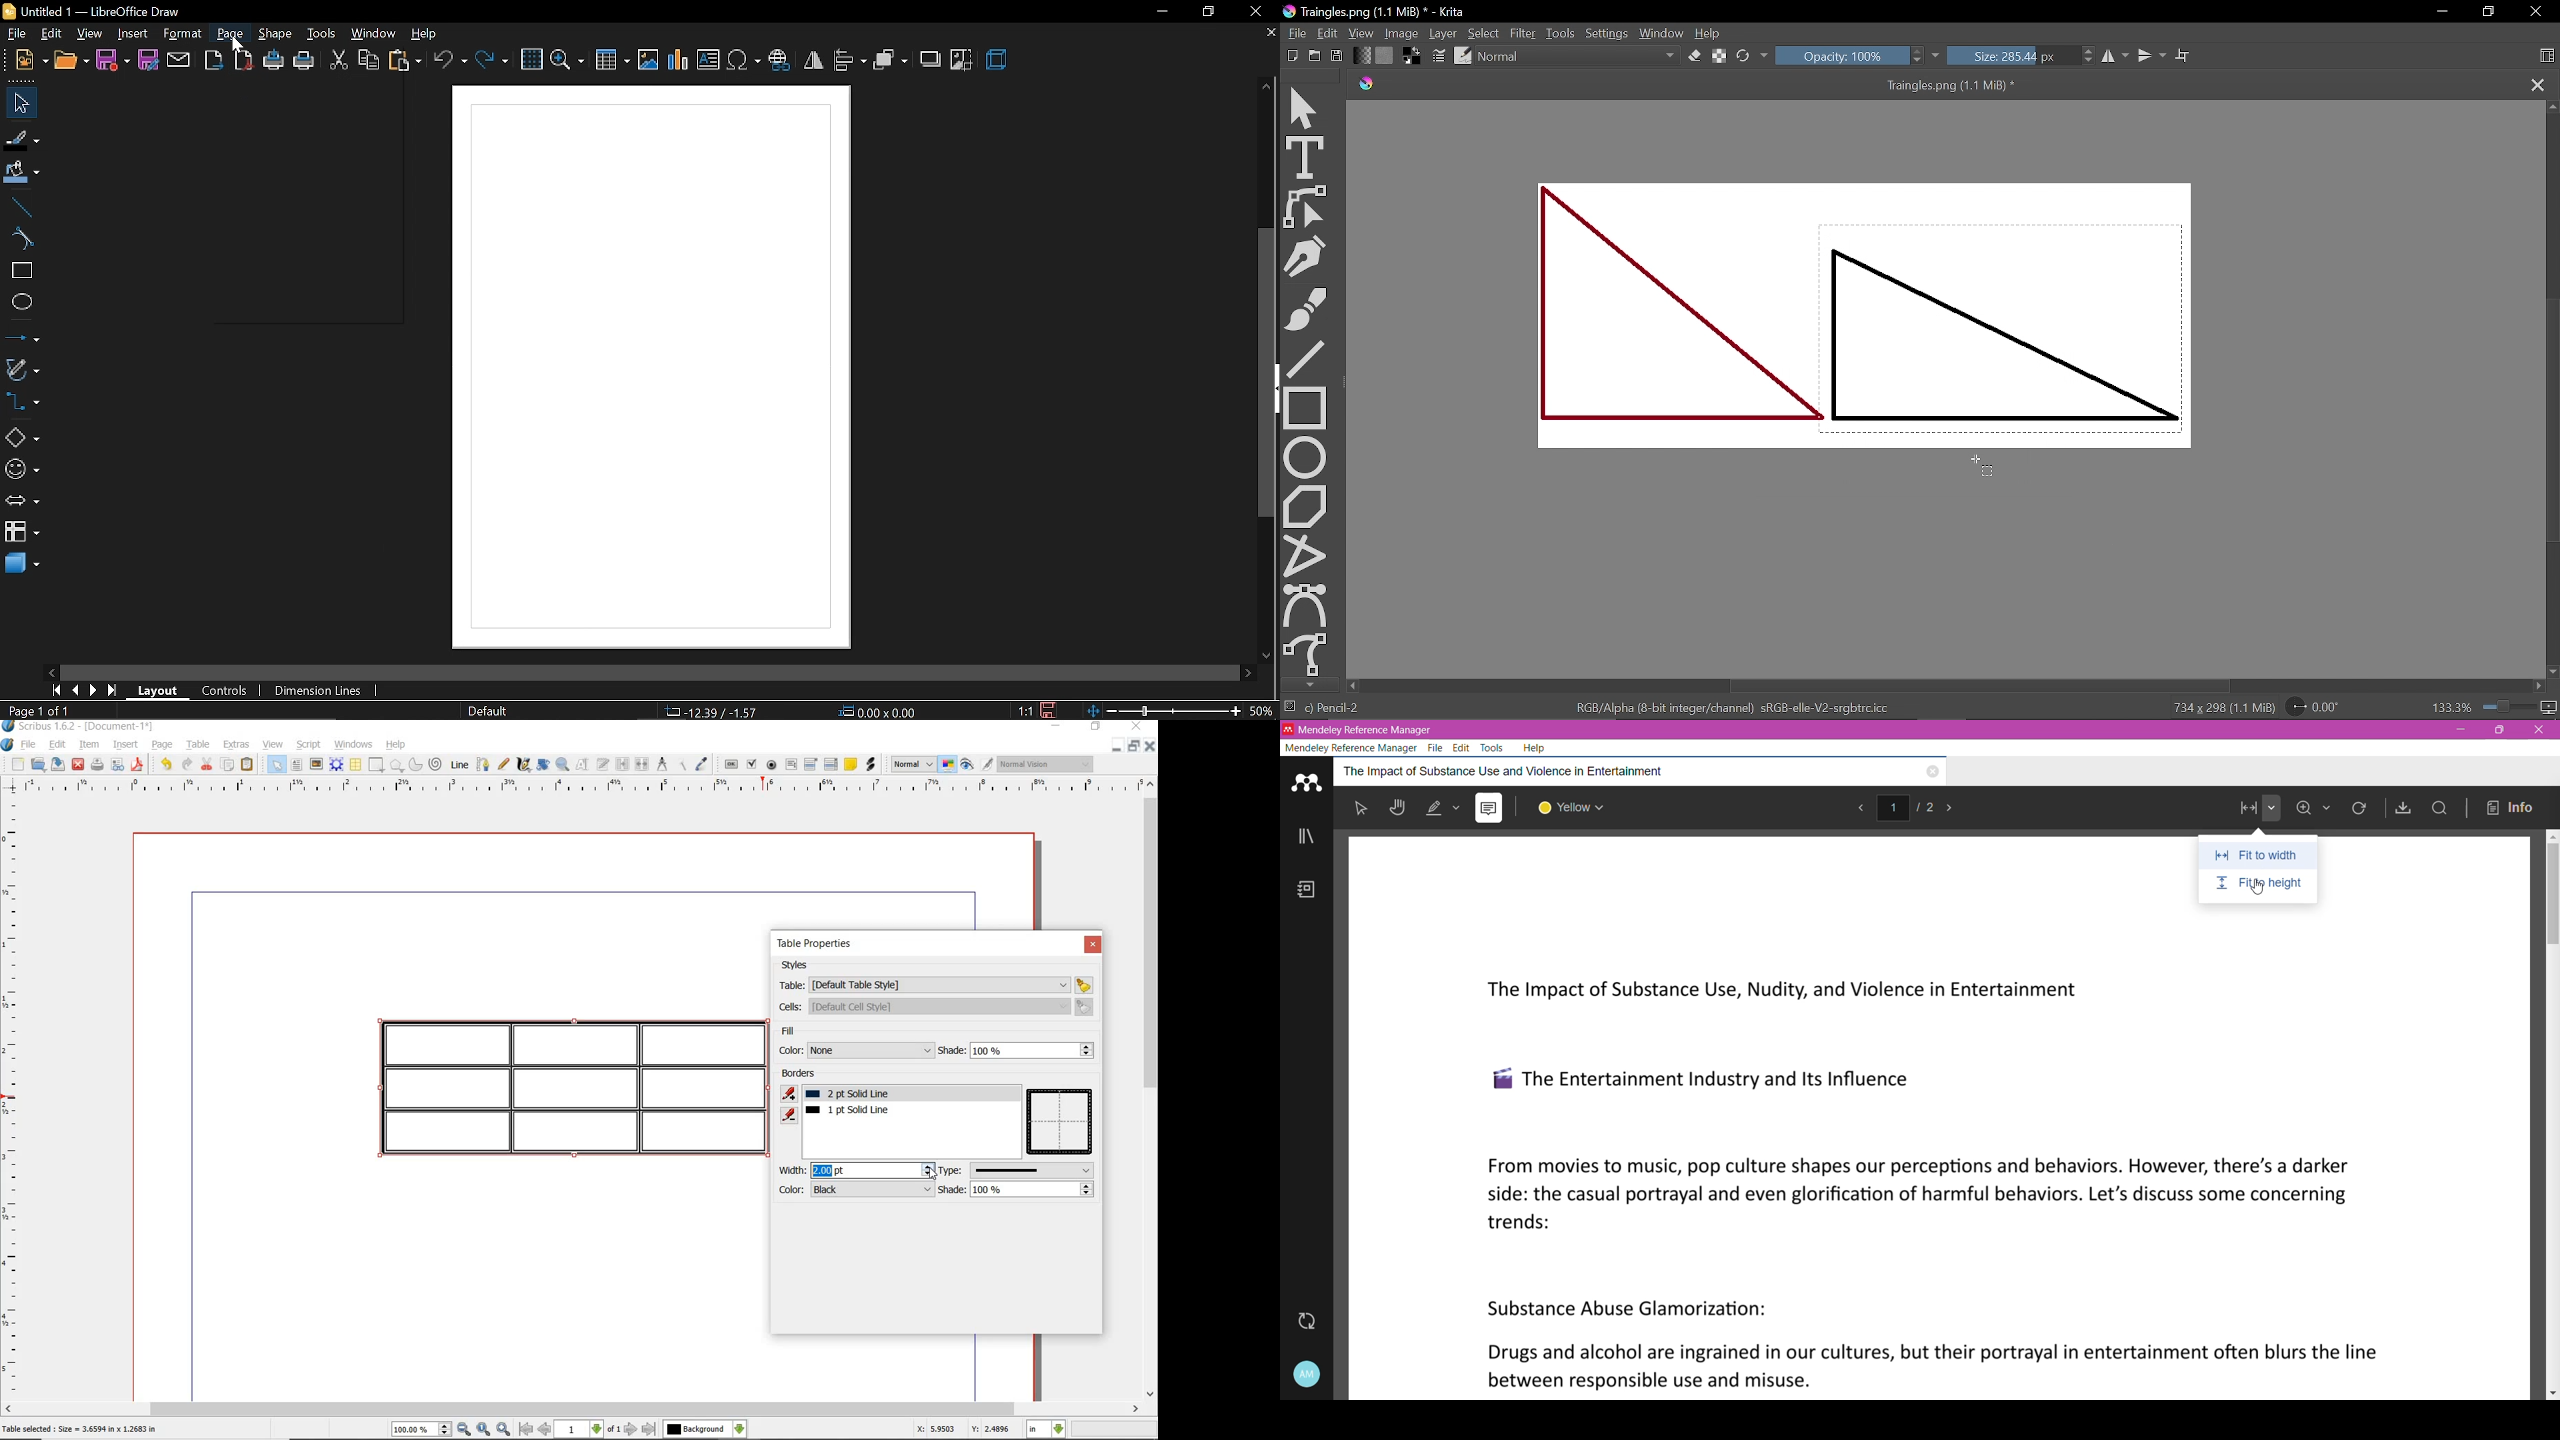 The width and height of the screenshot is (2576, 1456). I want to click on line and arrows, so click(22, 338).